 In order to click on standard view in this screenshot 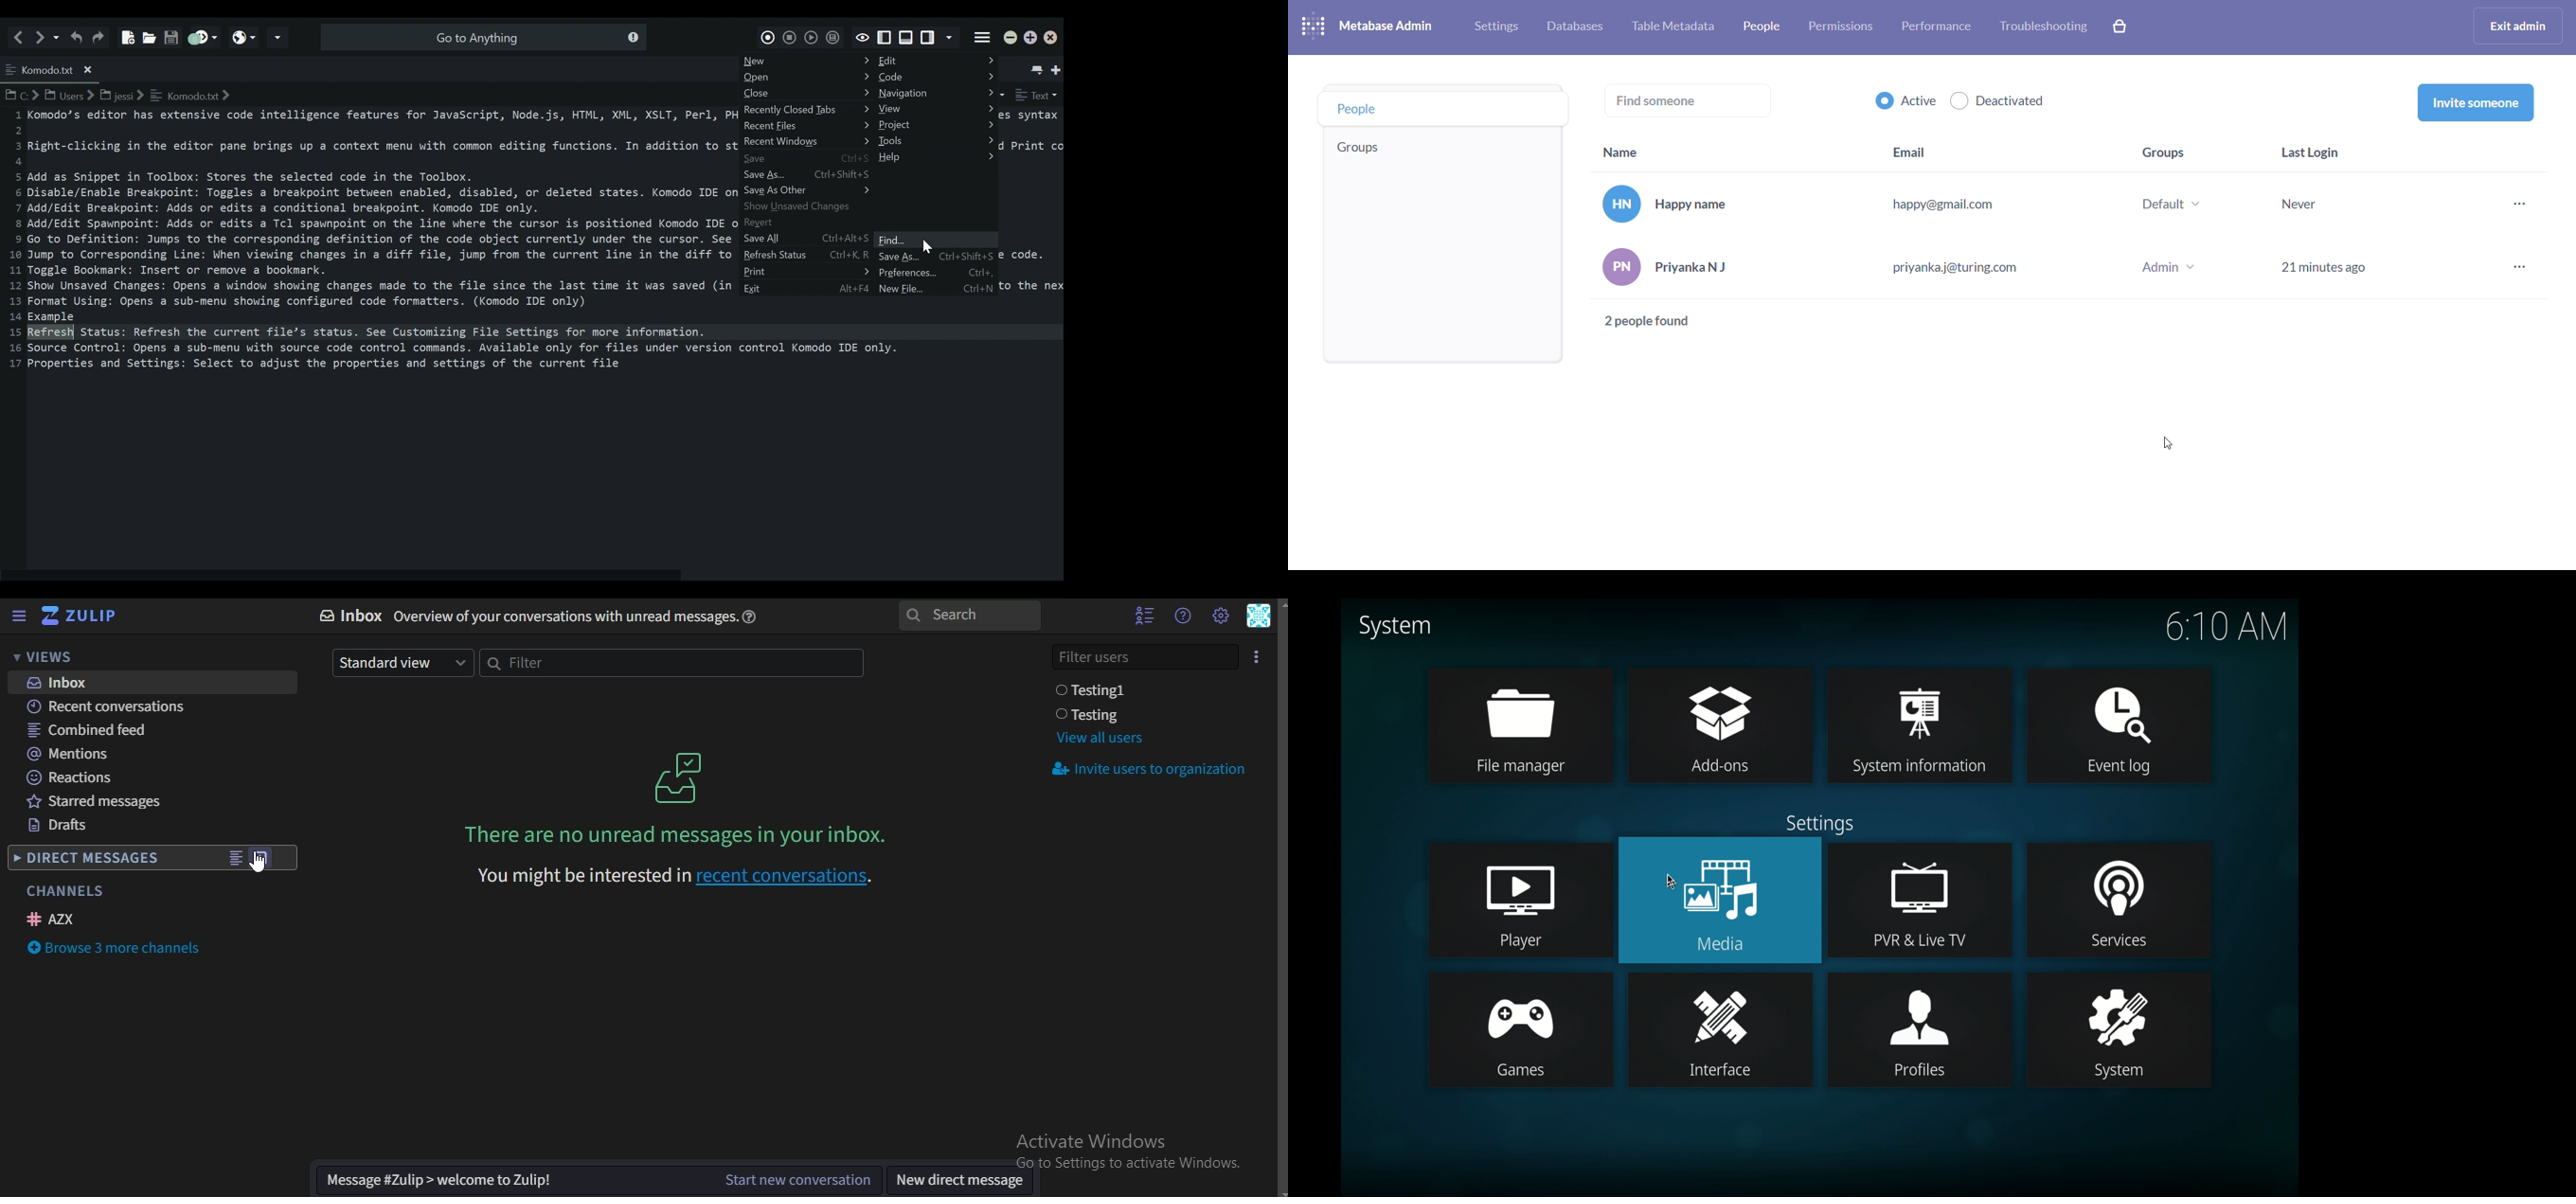, I will do `click(400, 662)`.